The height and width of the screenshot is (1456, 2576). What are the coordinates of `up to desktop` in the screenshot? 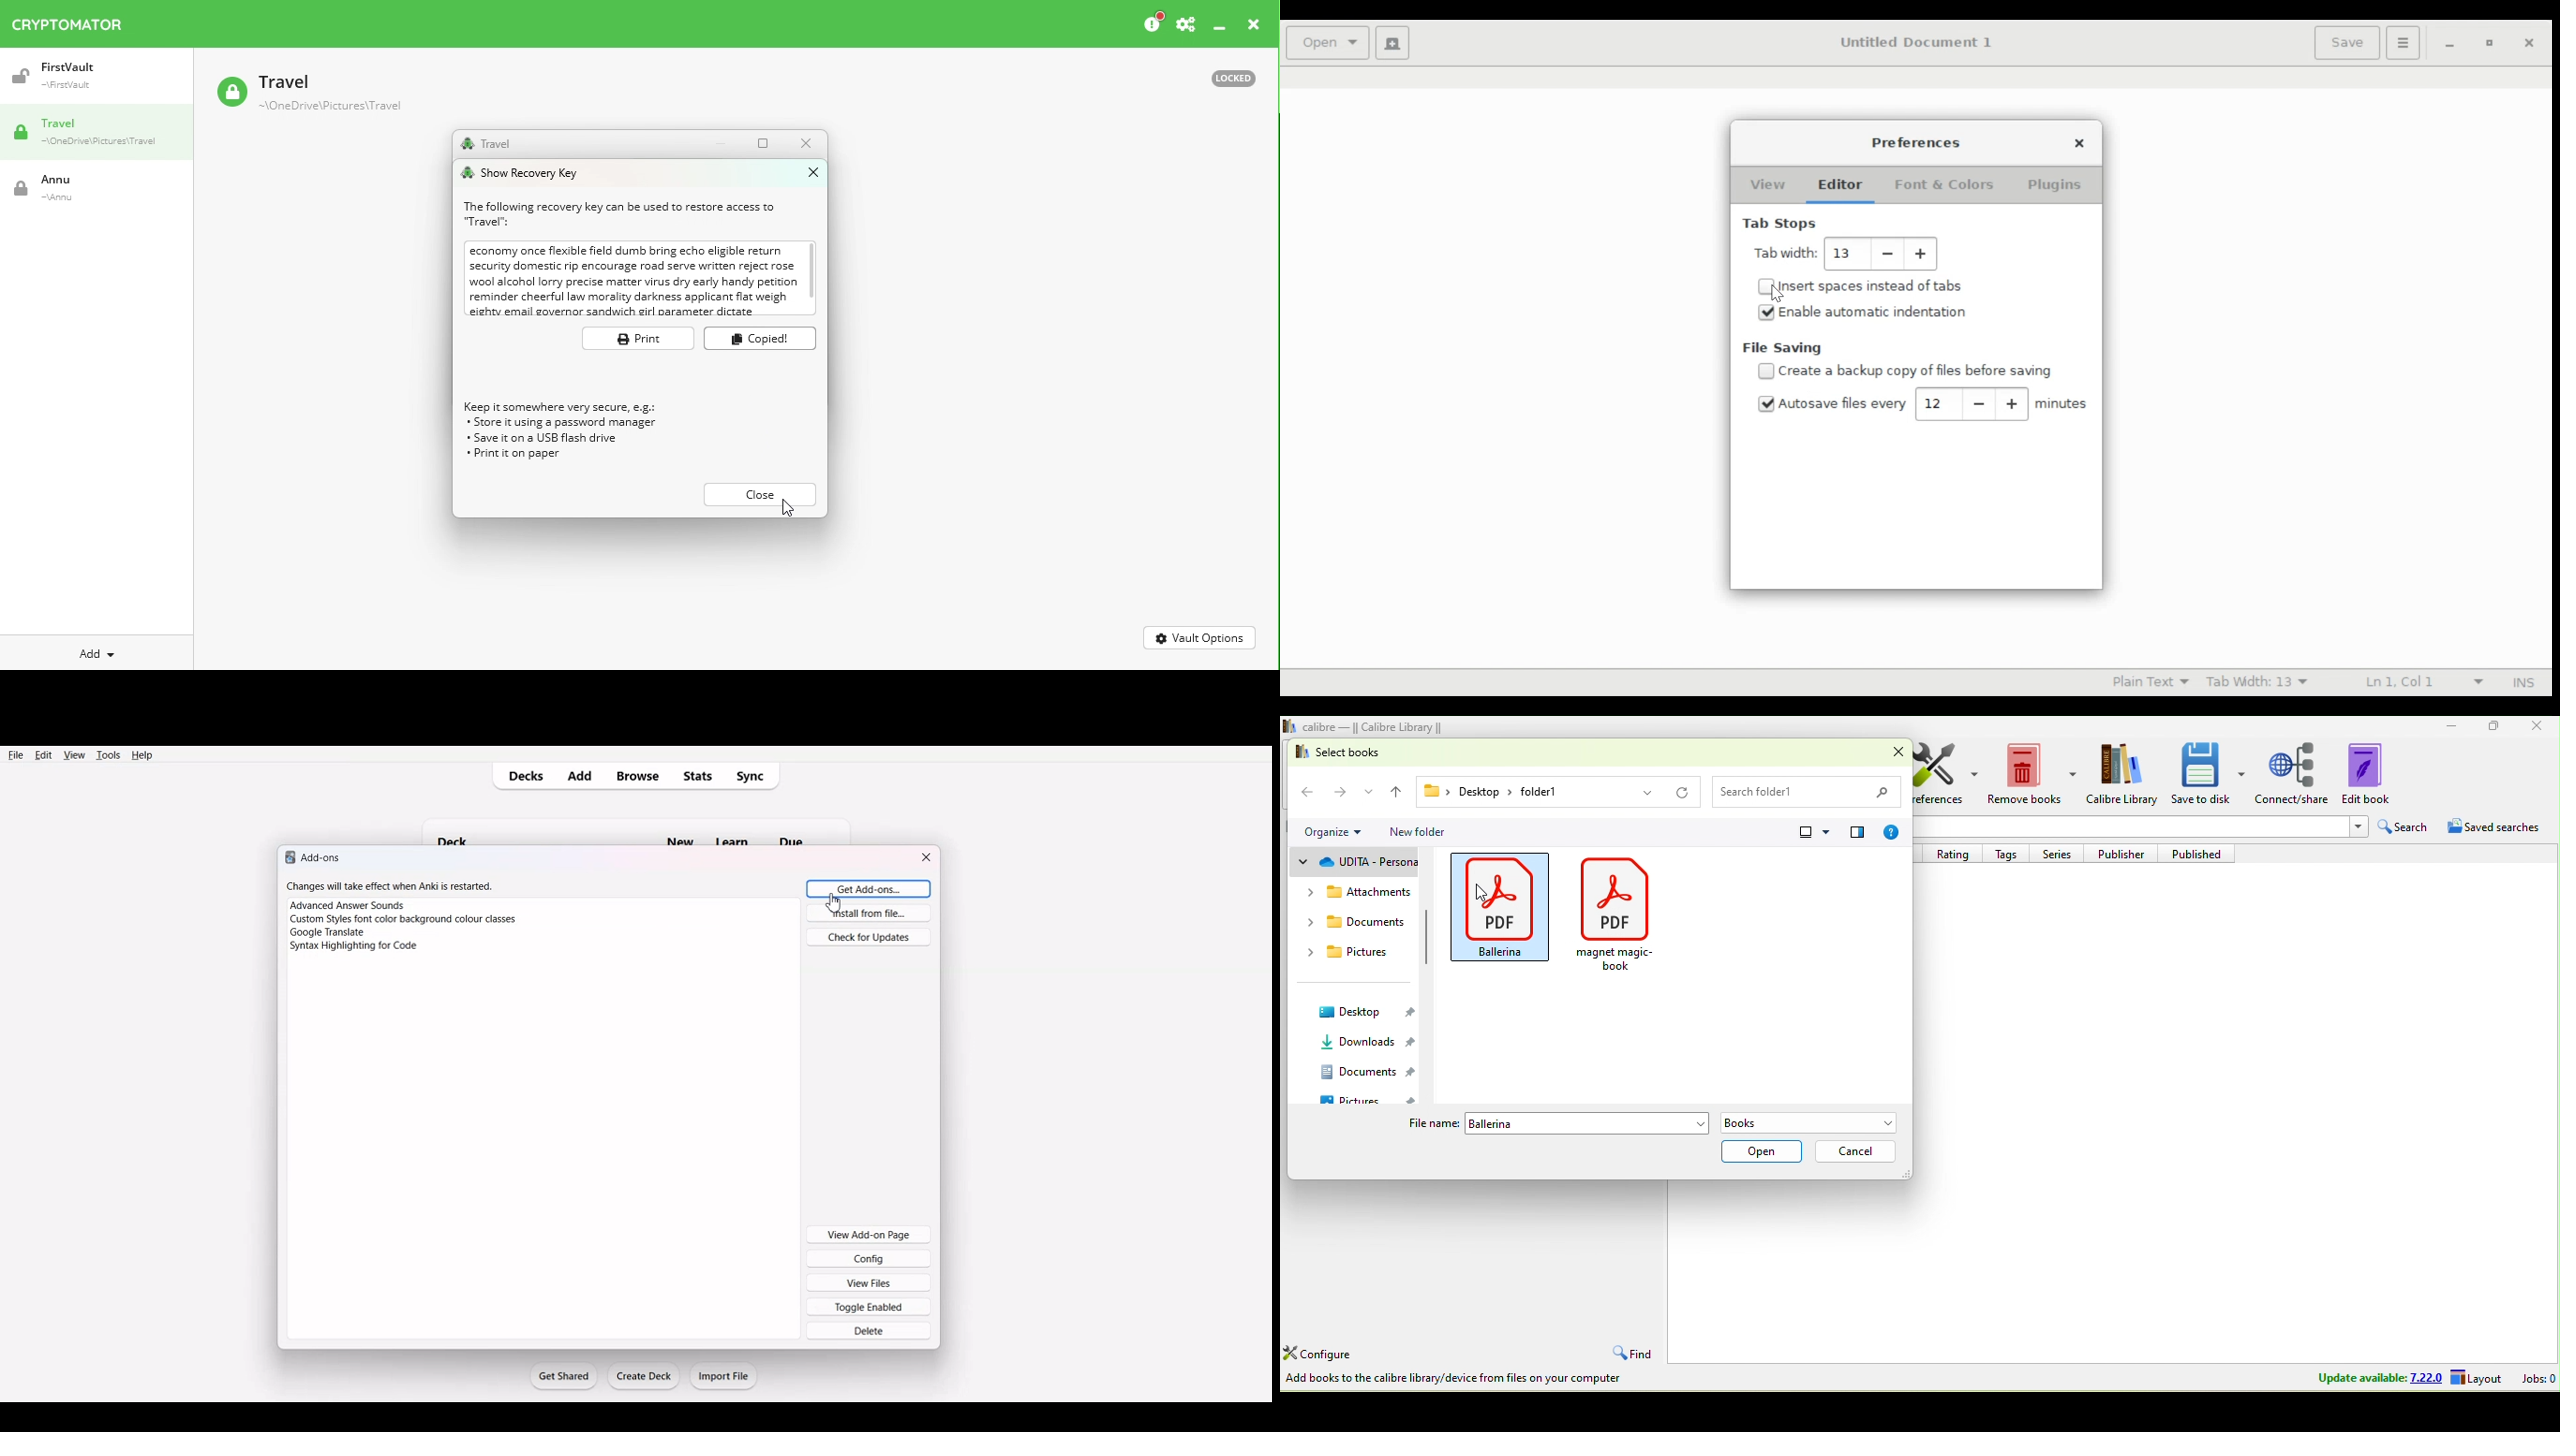 It's located at (1395, 789).